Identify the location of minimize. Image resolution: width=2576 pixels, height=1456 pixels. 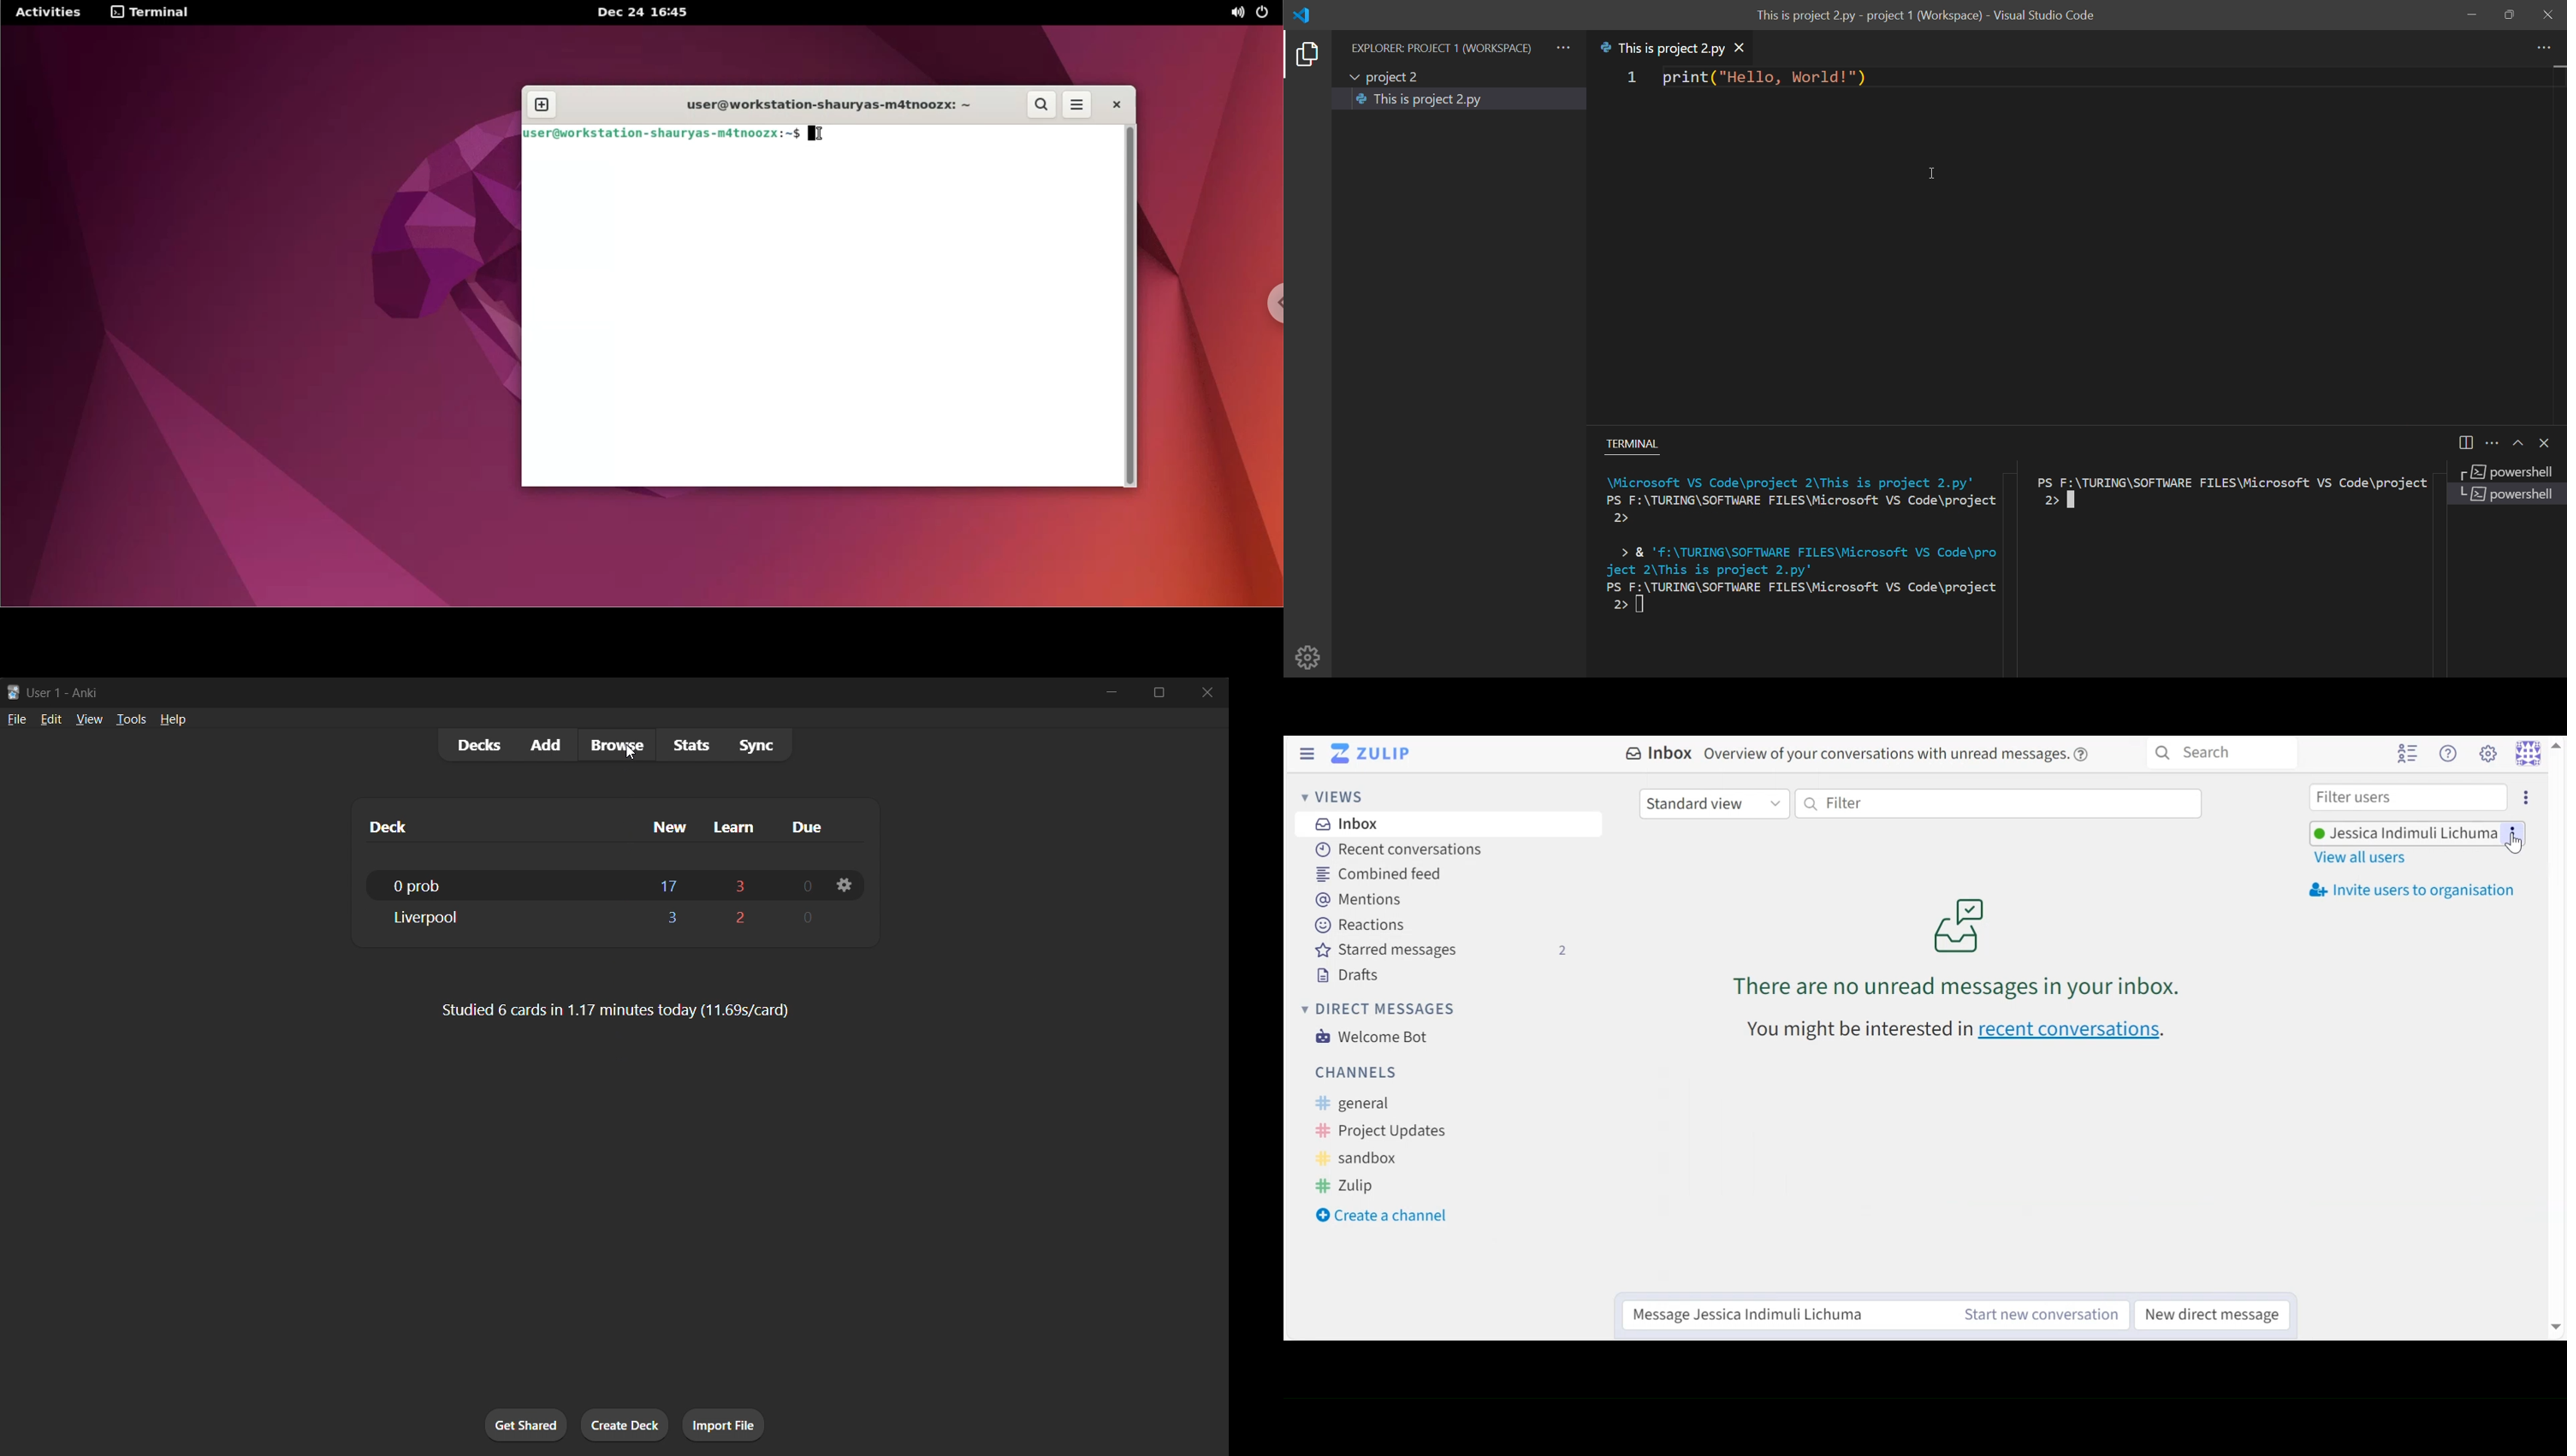
(1116, 692).